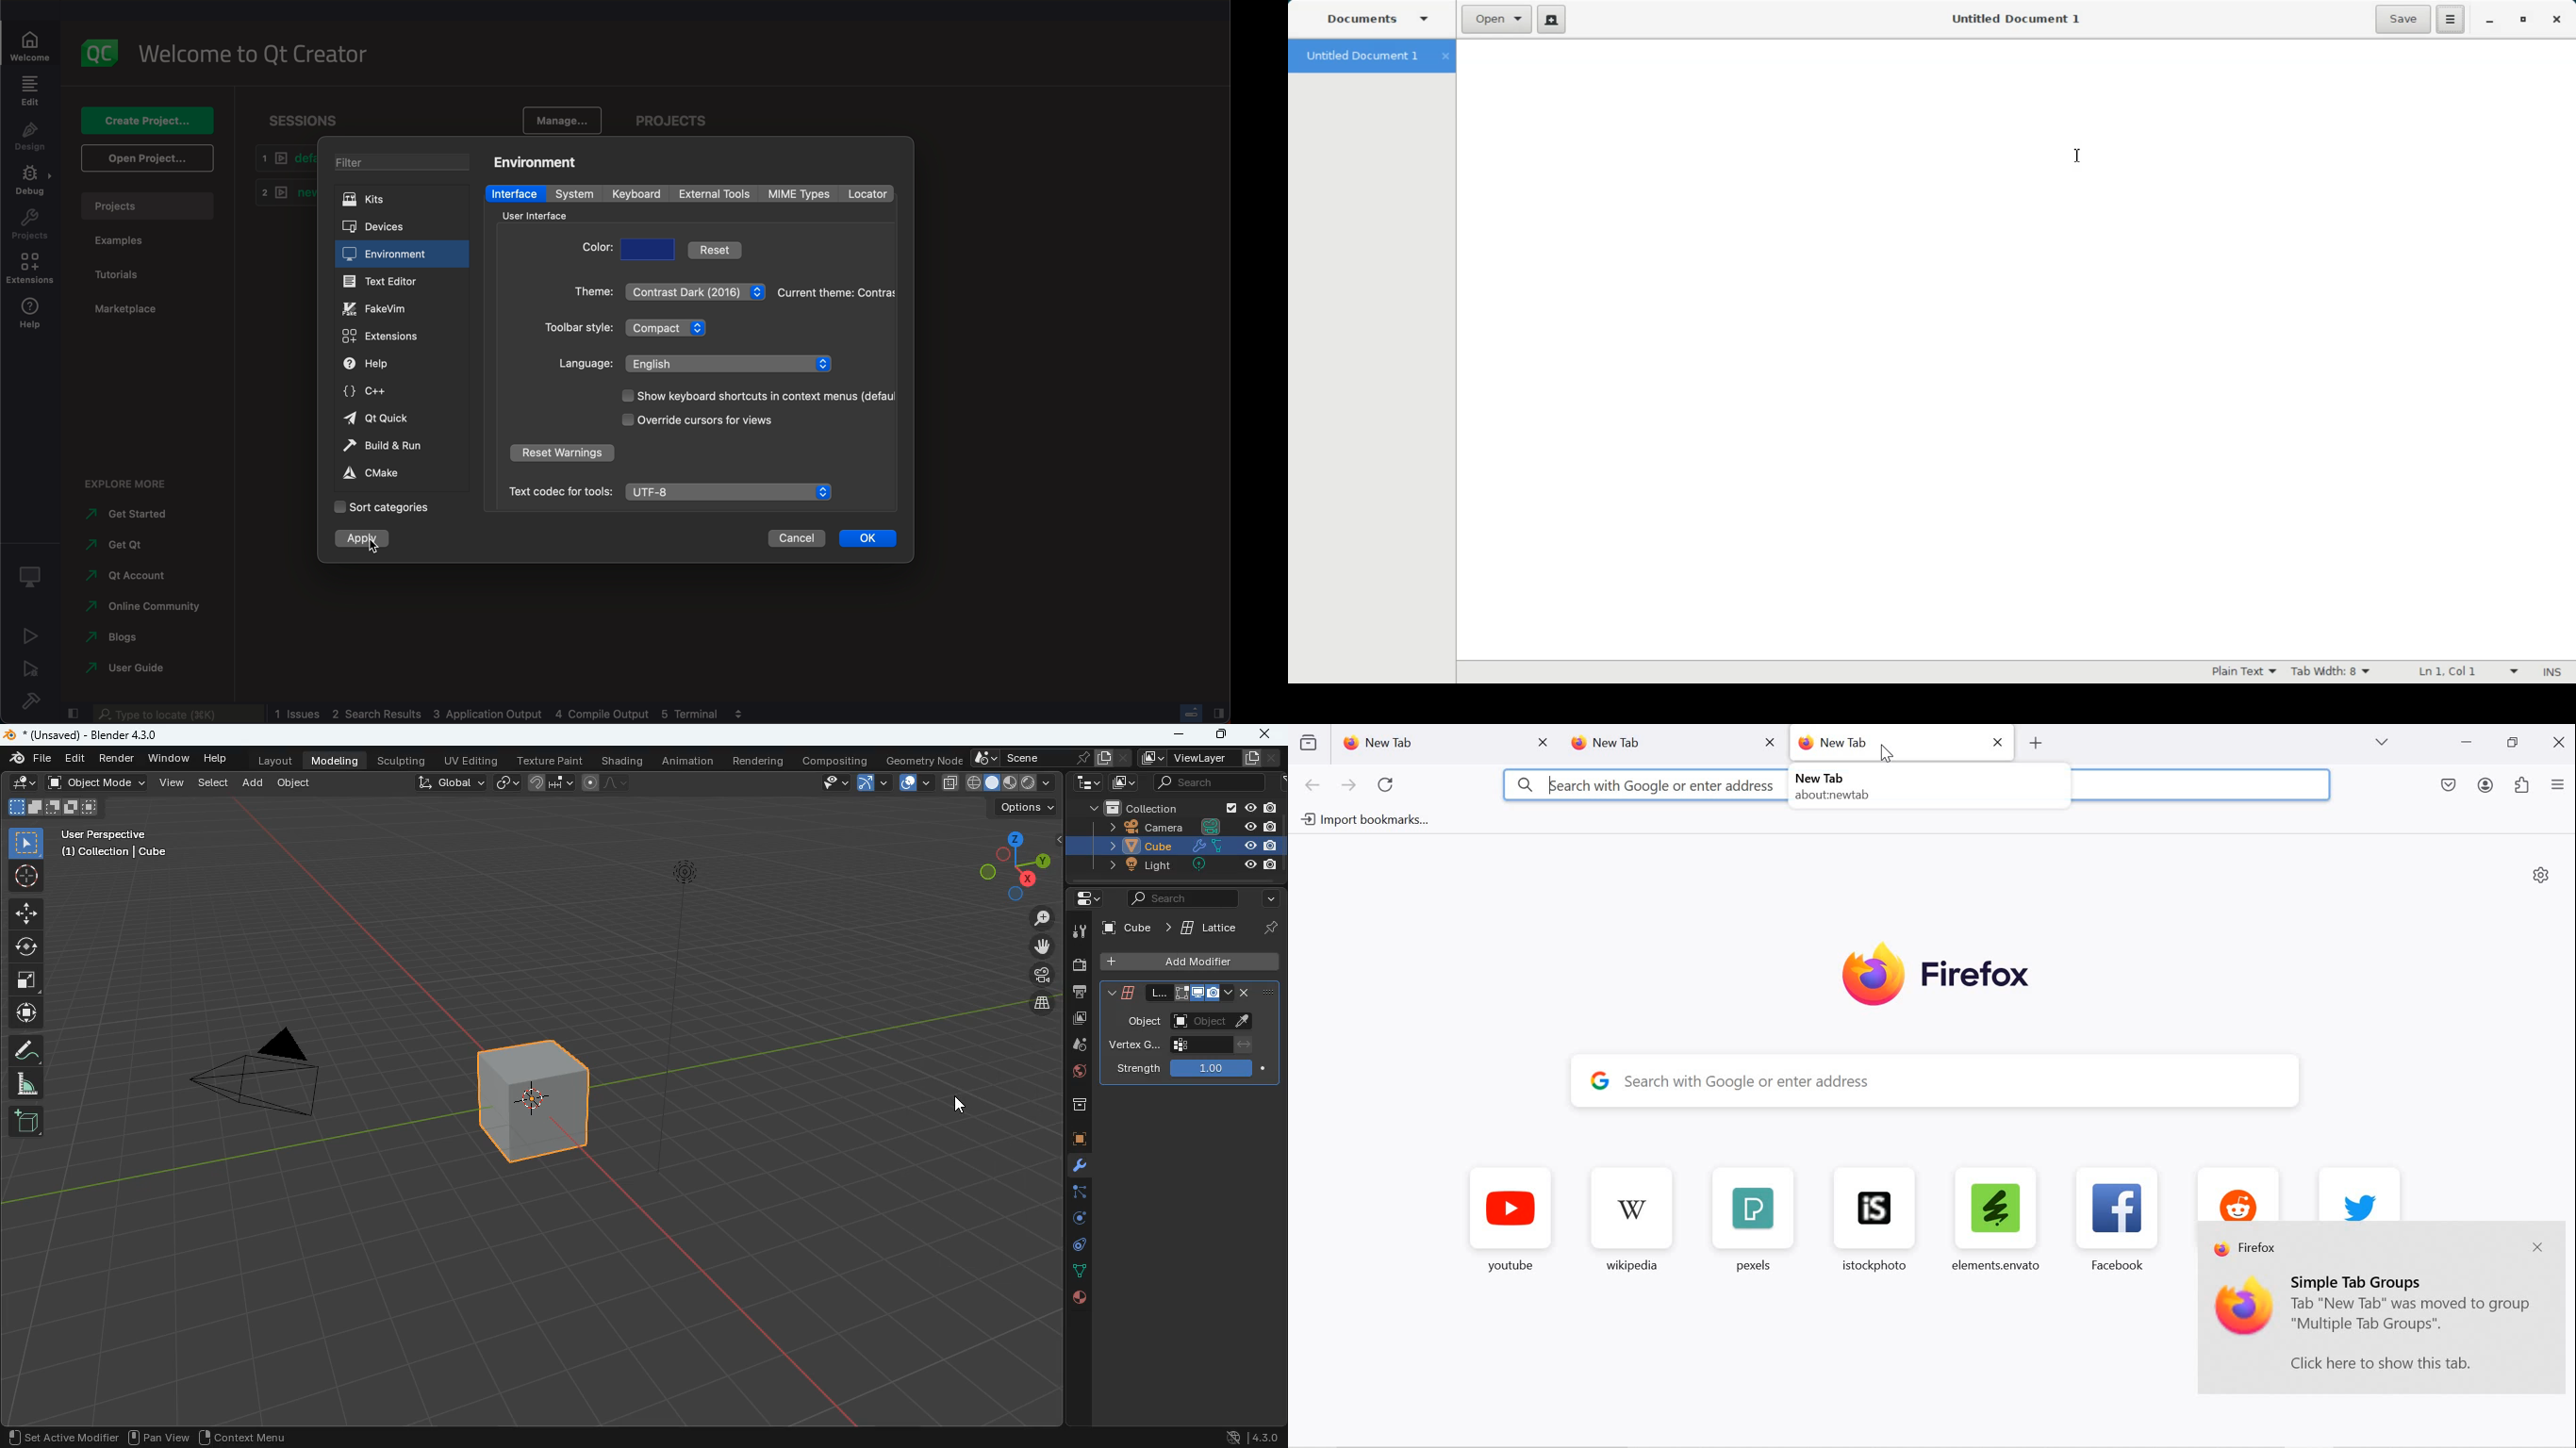 The image size is (2576, 1456). What do you see at coordinates (130, 578) in the screenshot?
I see `qt account` at bounding box center [130, 578].